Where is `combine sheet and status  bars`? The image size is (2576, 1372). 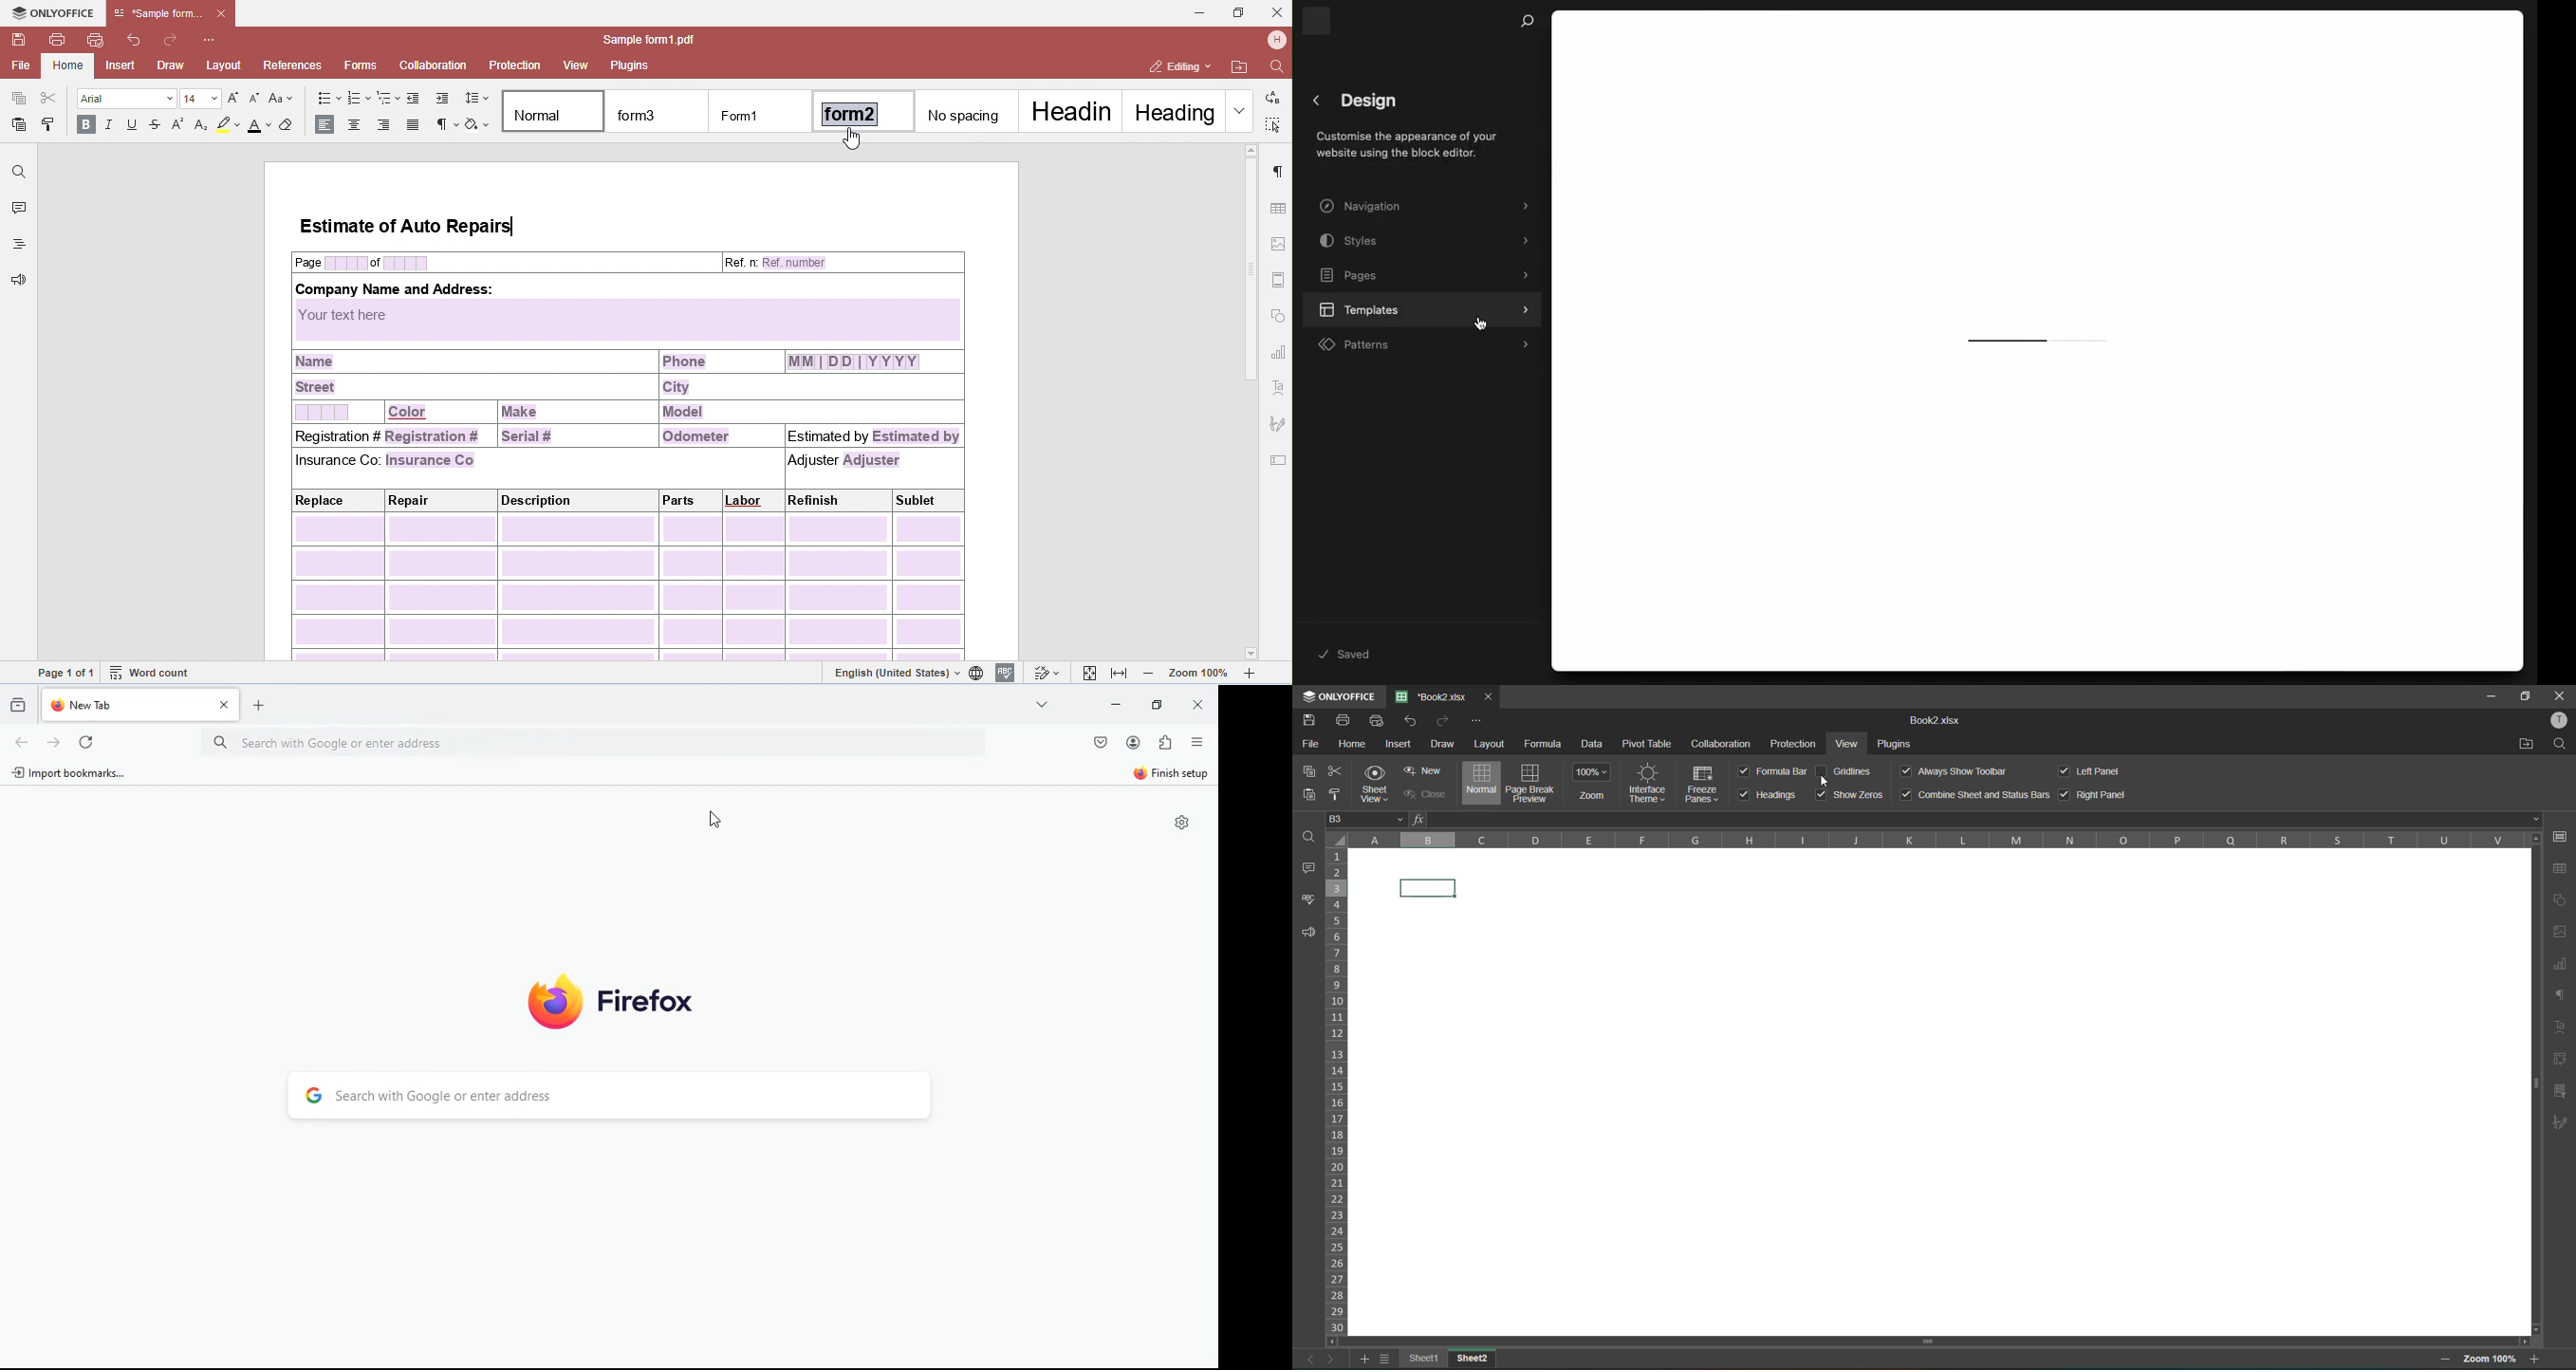
combine sheet and status  bars is located at coordinates (1976, 795).